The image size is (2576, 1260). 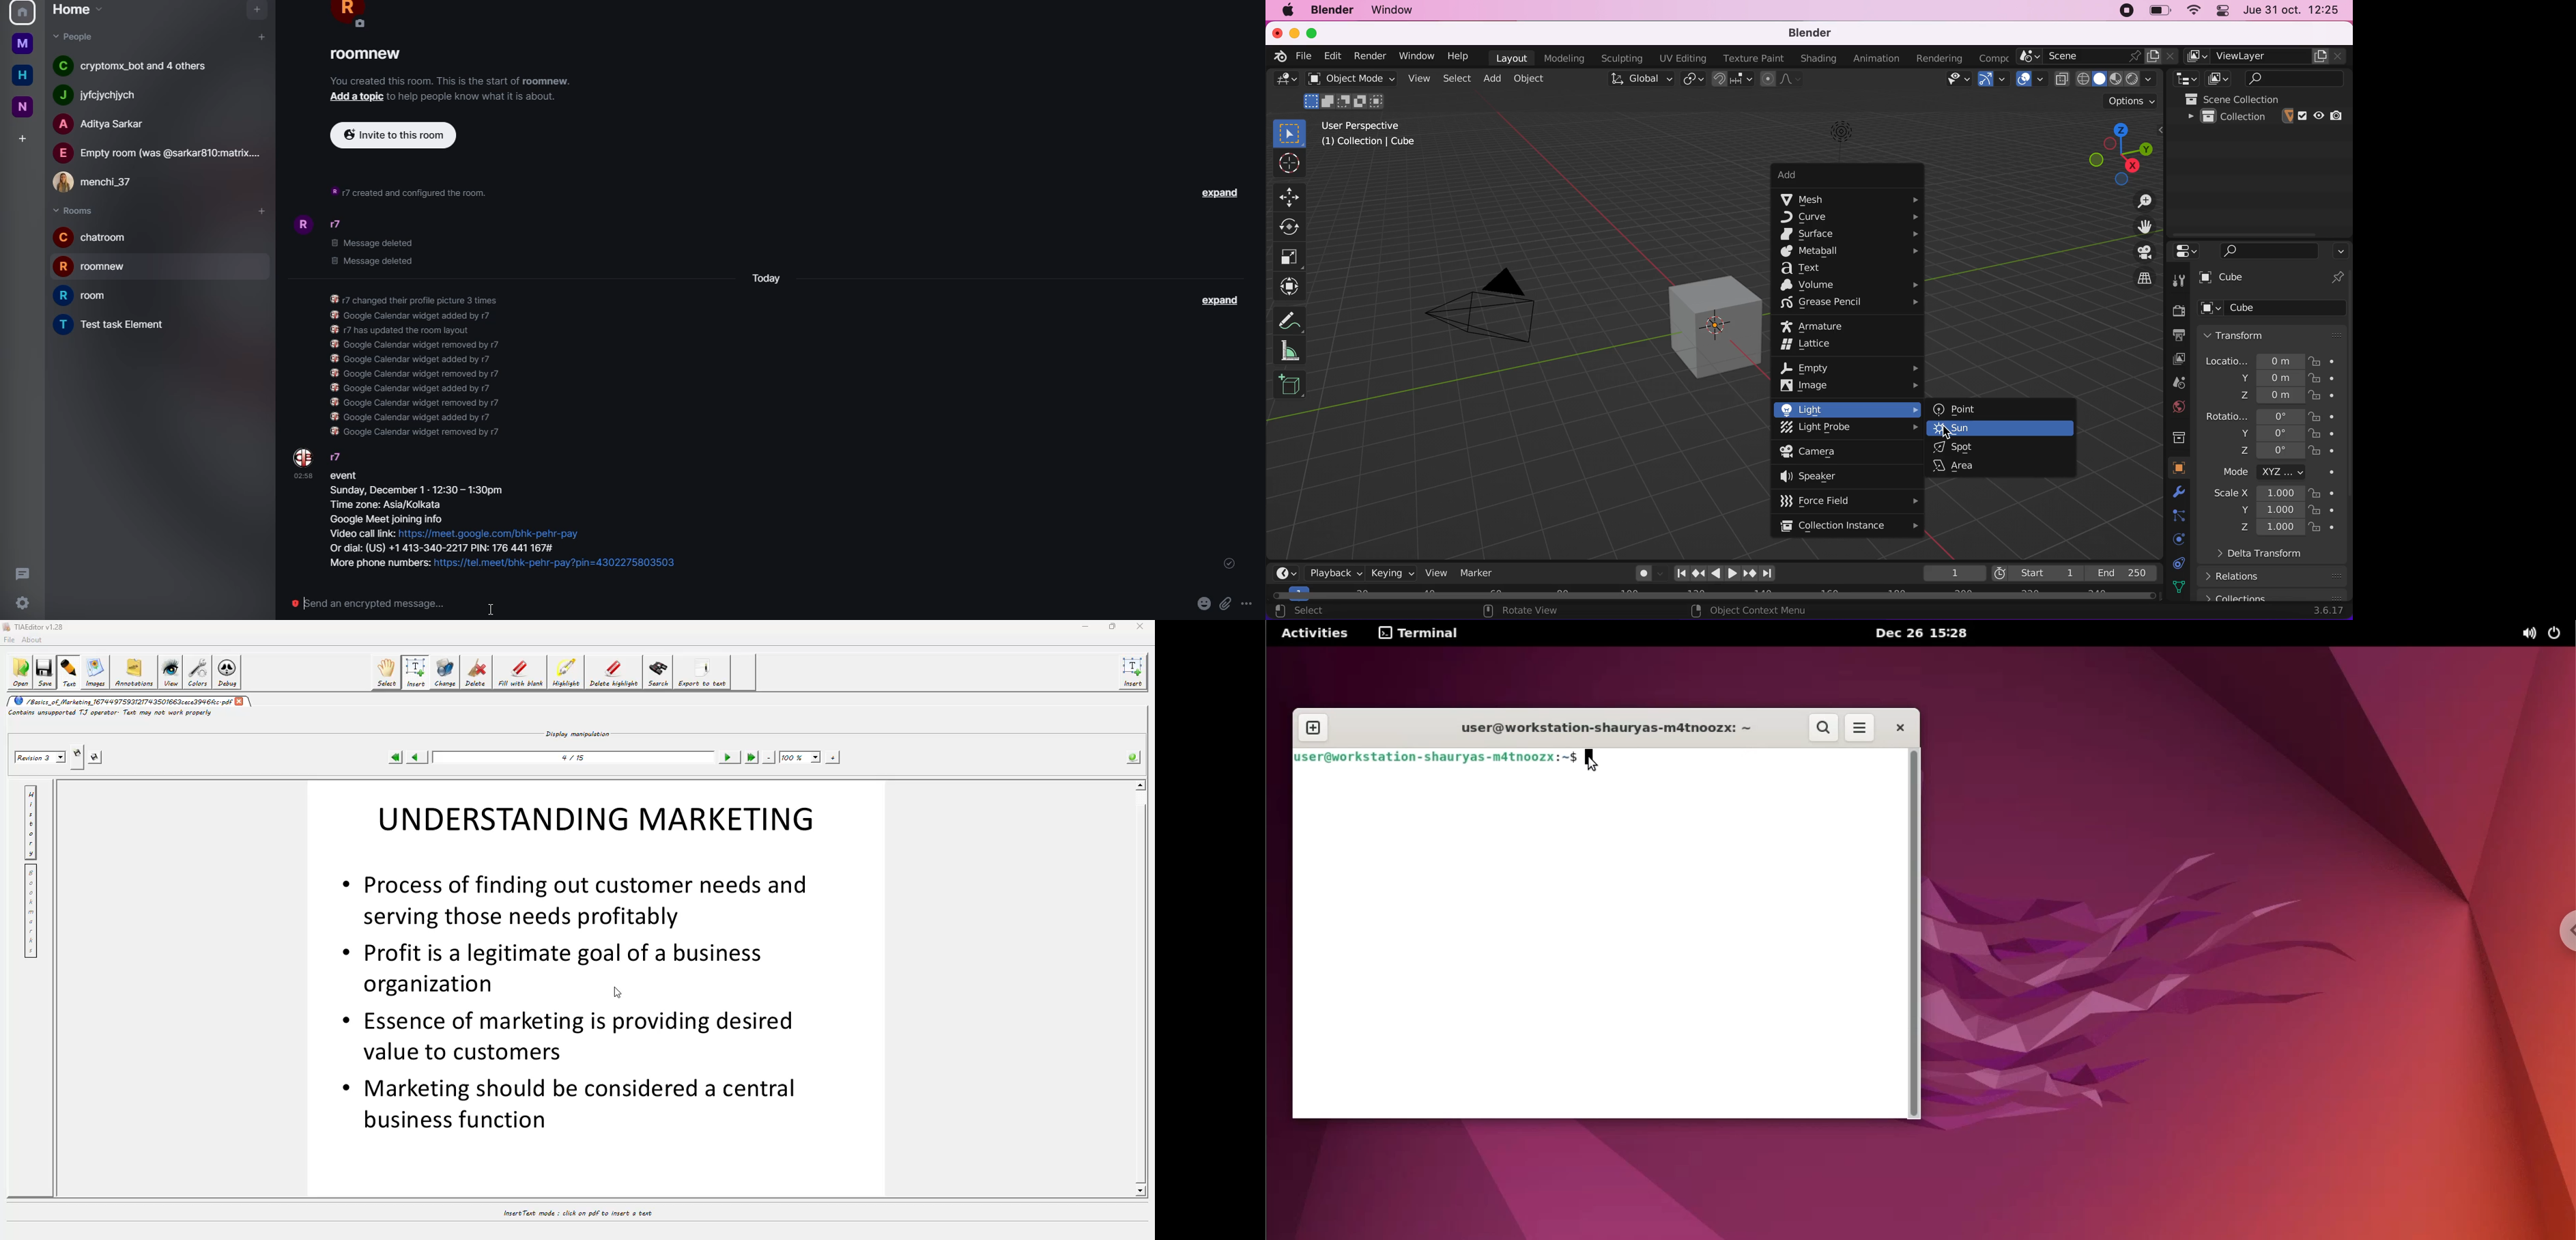 What do you see at coordinates (1219, 301) in the screenshot?
I see `expand` at bounding box center [1219, 301].